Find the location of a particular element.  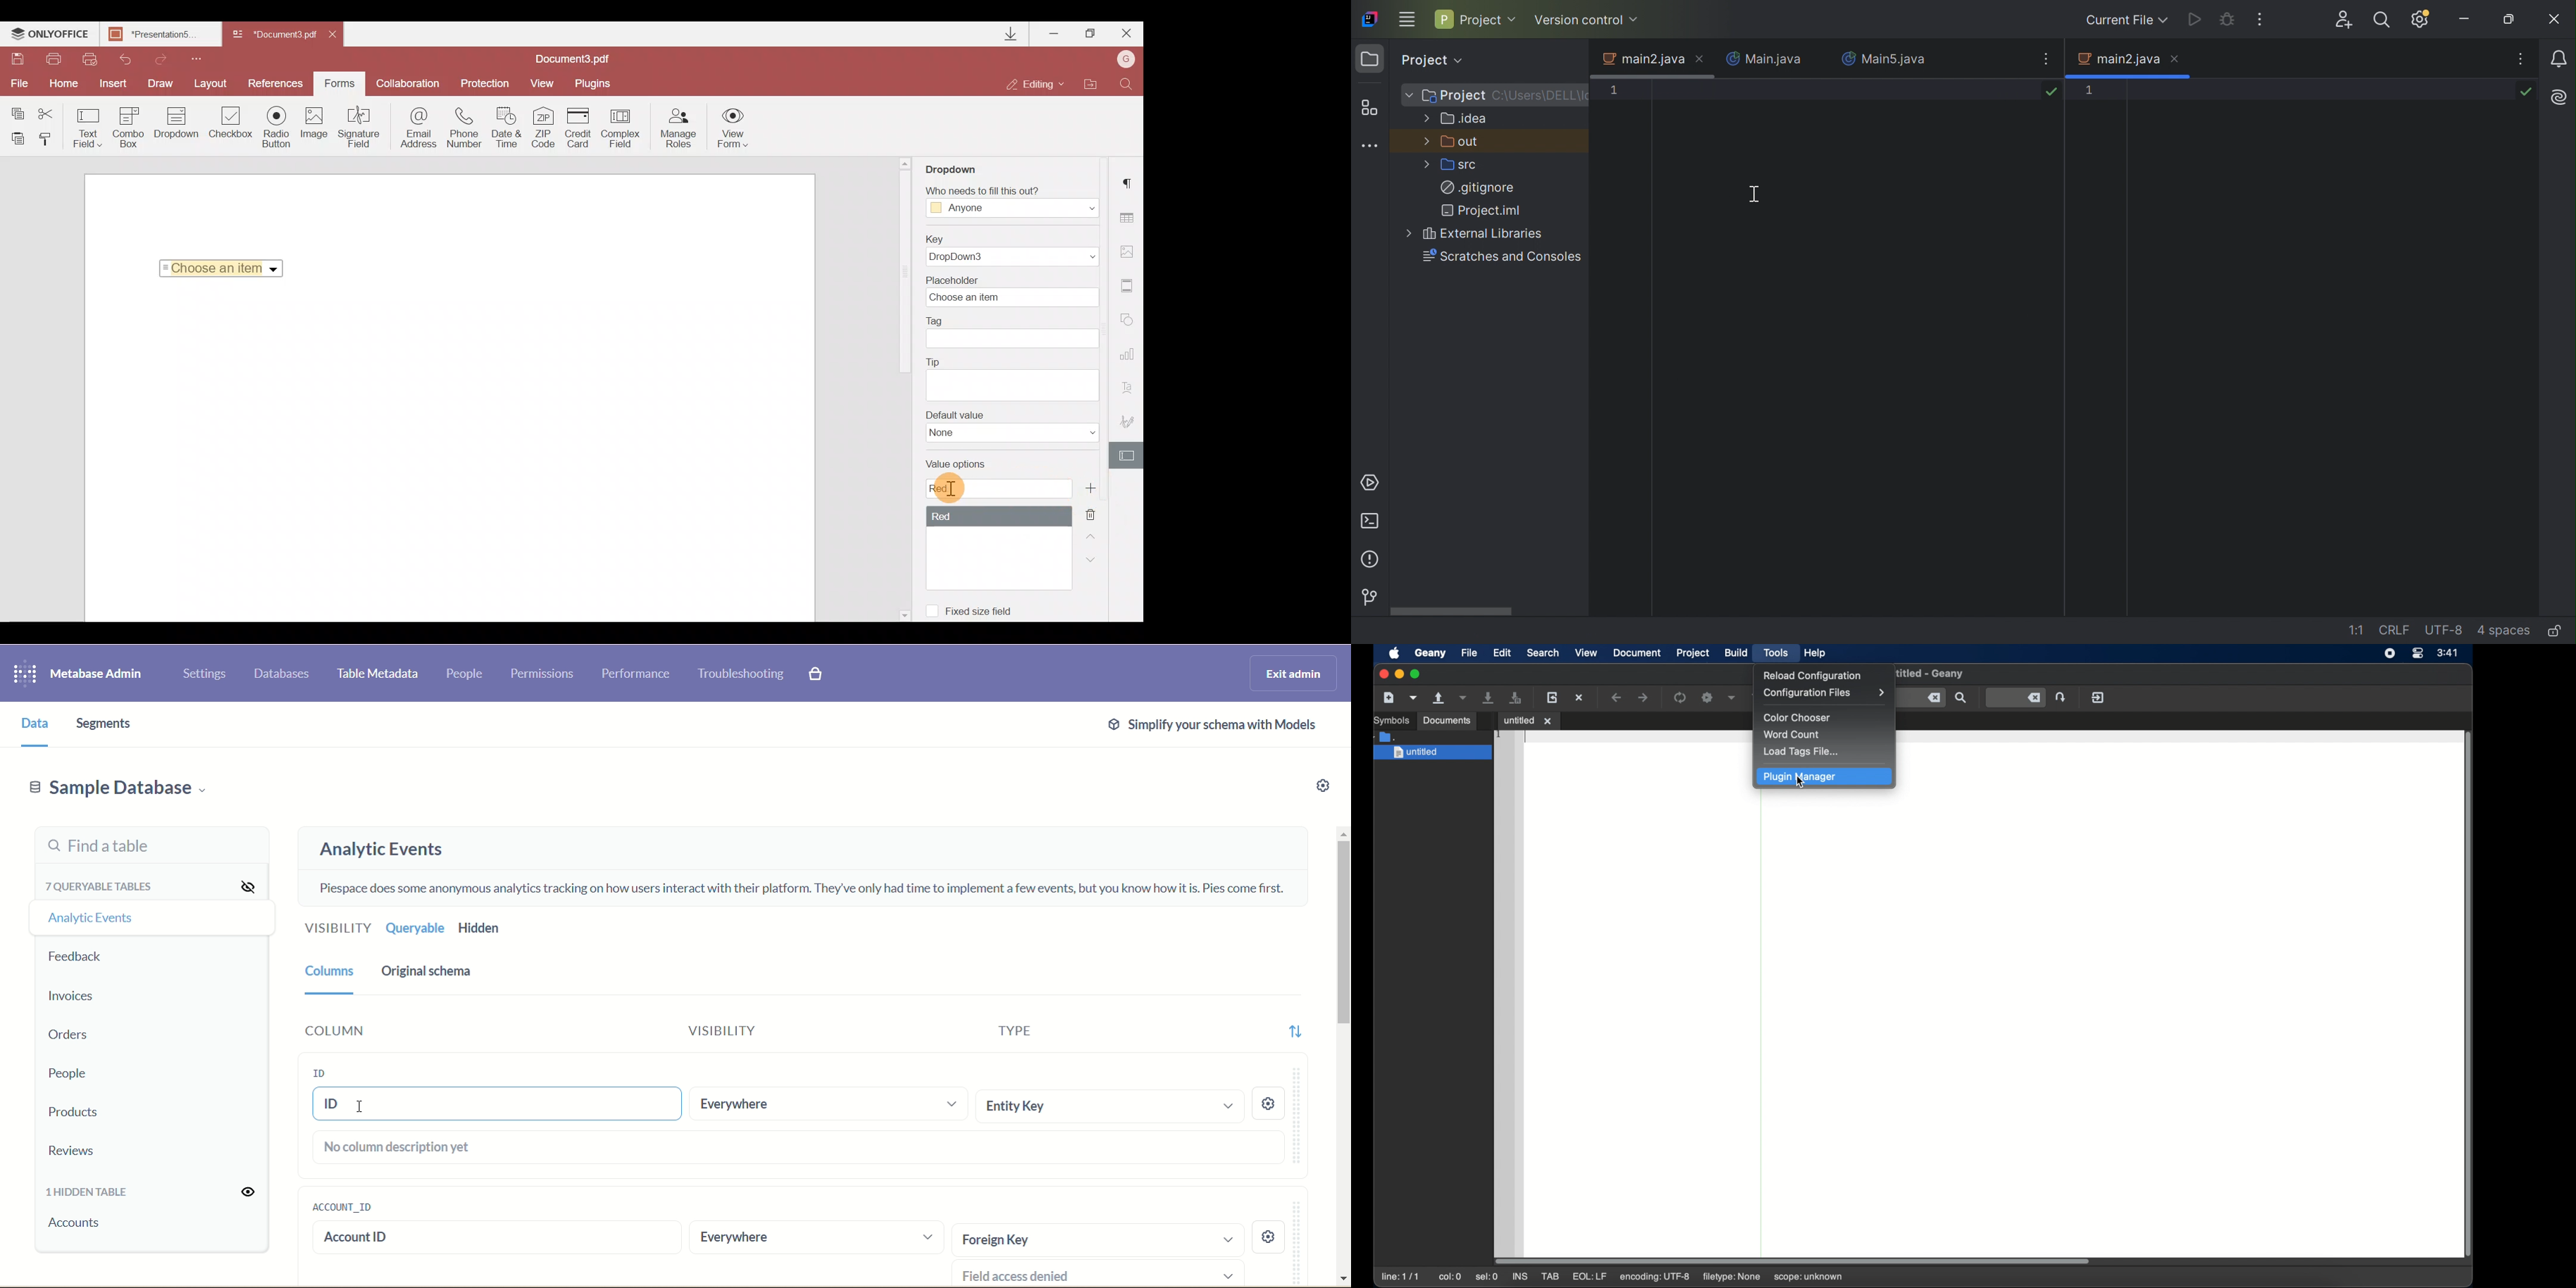

Orders is located at coordinates (67, 1034).